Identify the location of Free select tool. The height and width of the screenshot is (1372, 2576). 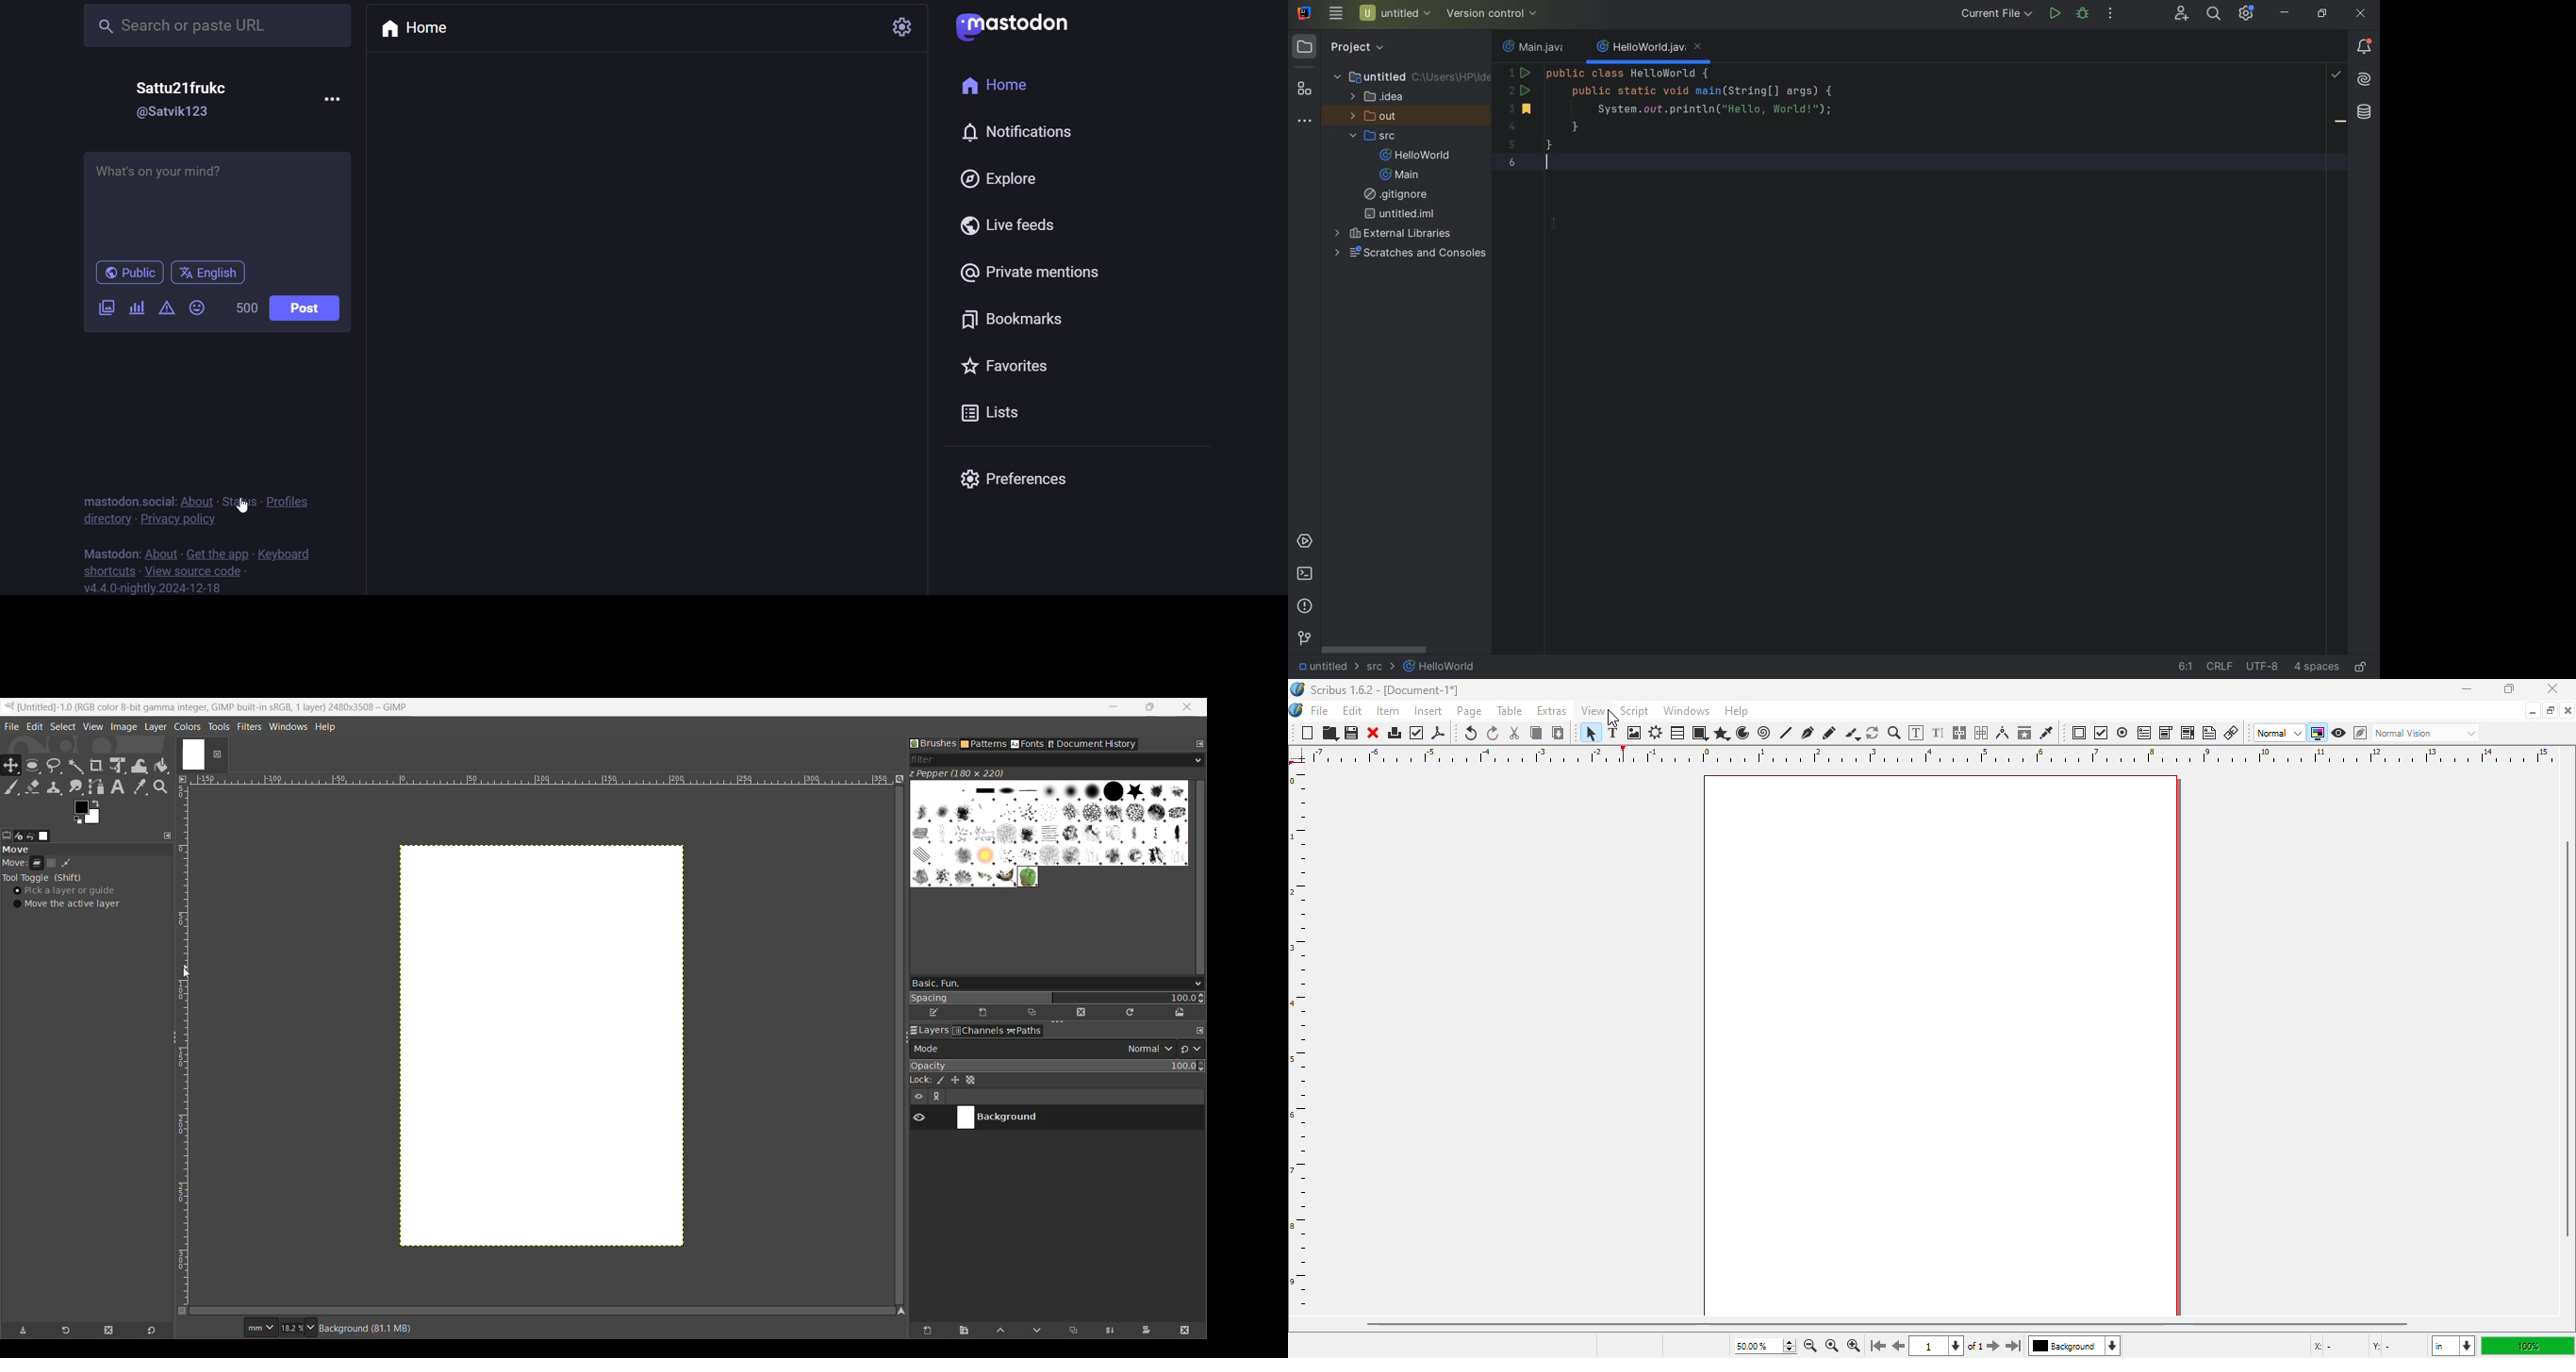
(53, 765).